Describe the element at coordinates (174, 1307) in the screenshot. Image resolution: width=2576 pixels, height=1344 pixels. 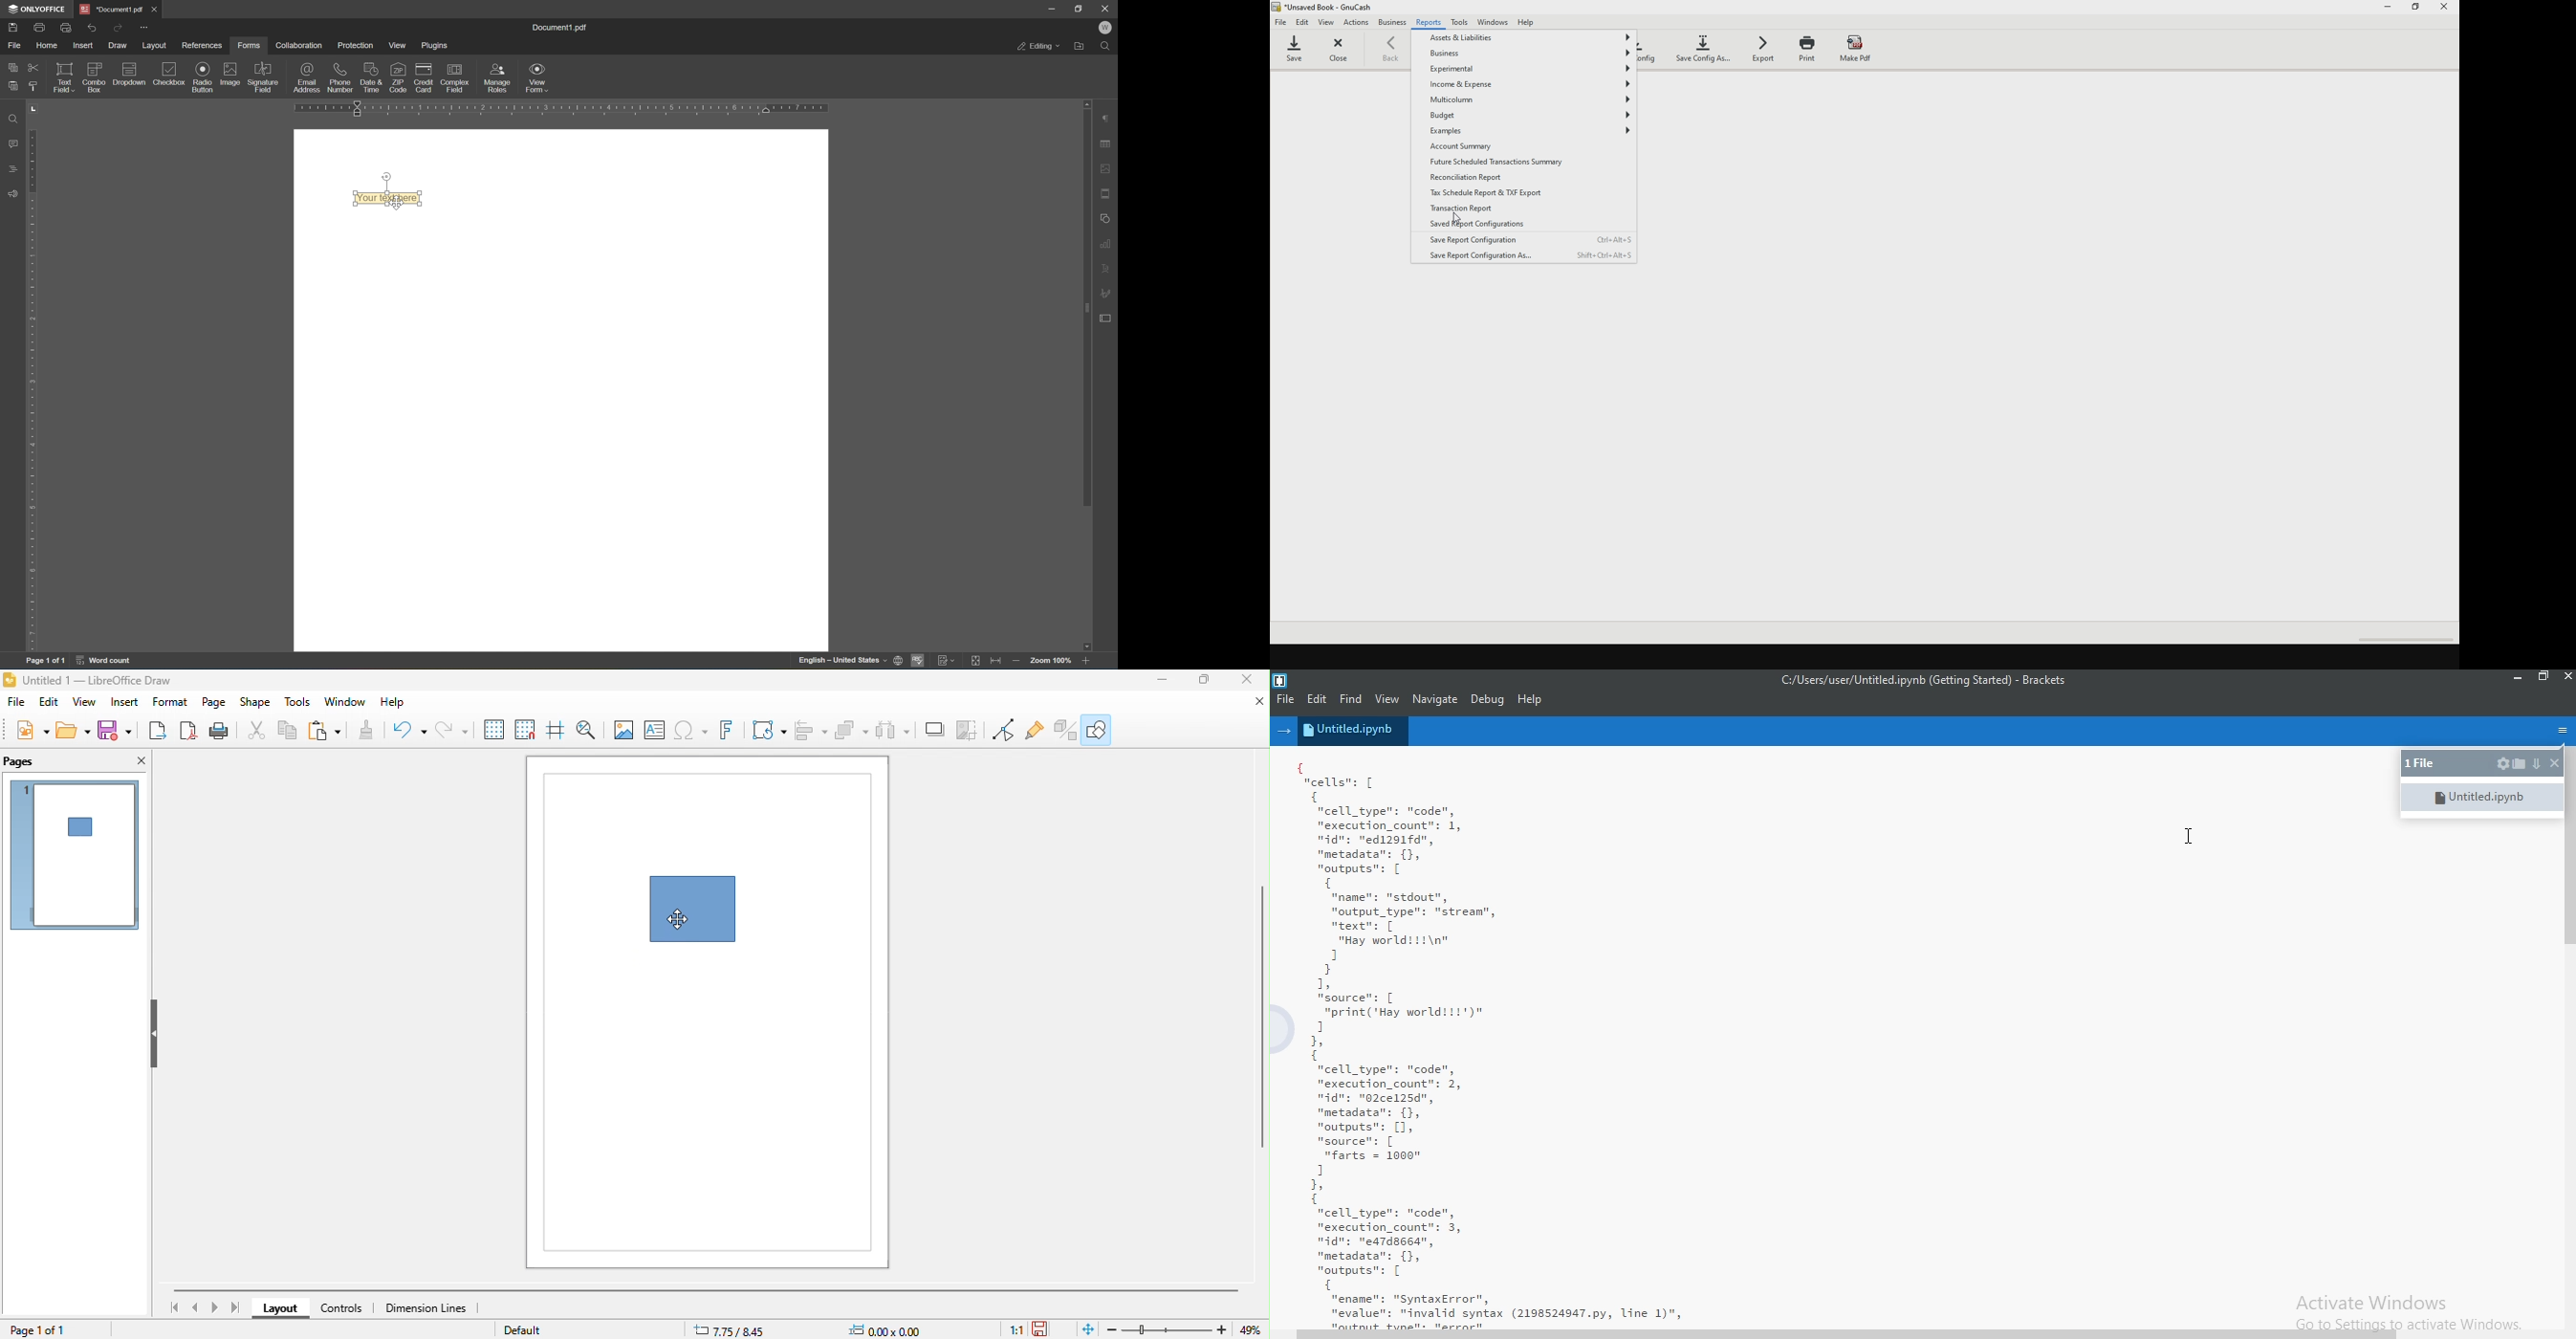
I see `first page` at that location.